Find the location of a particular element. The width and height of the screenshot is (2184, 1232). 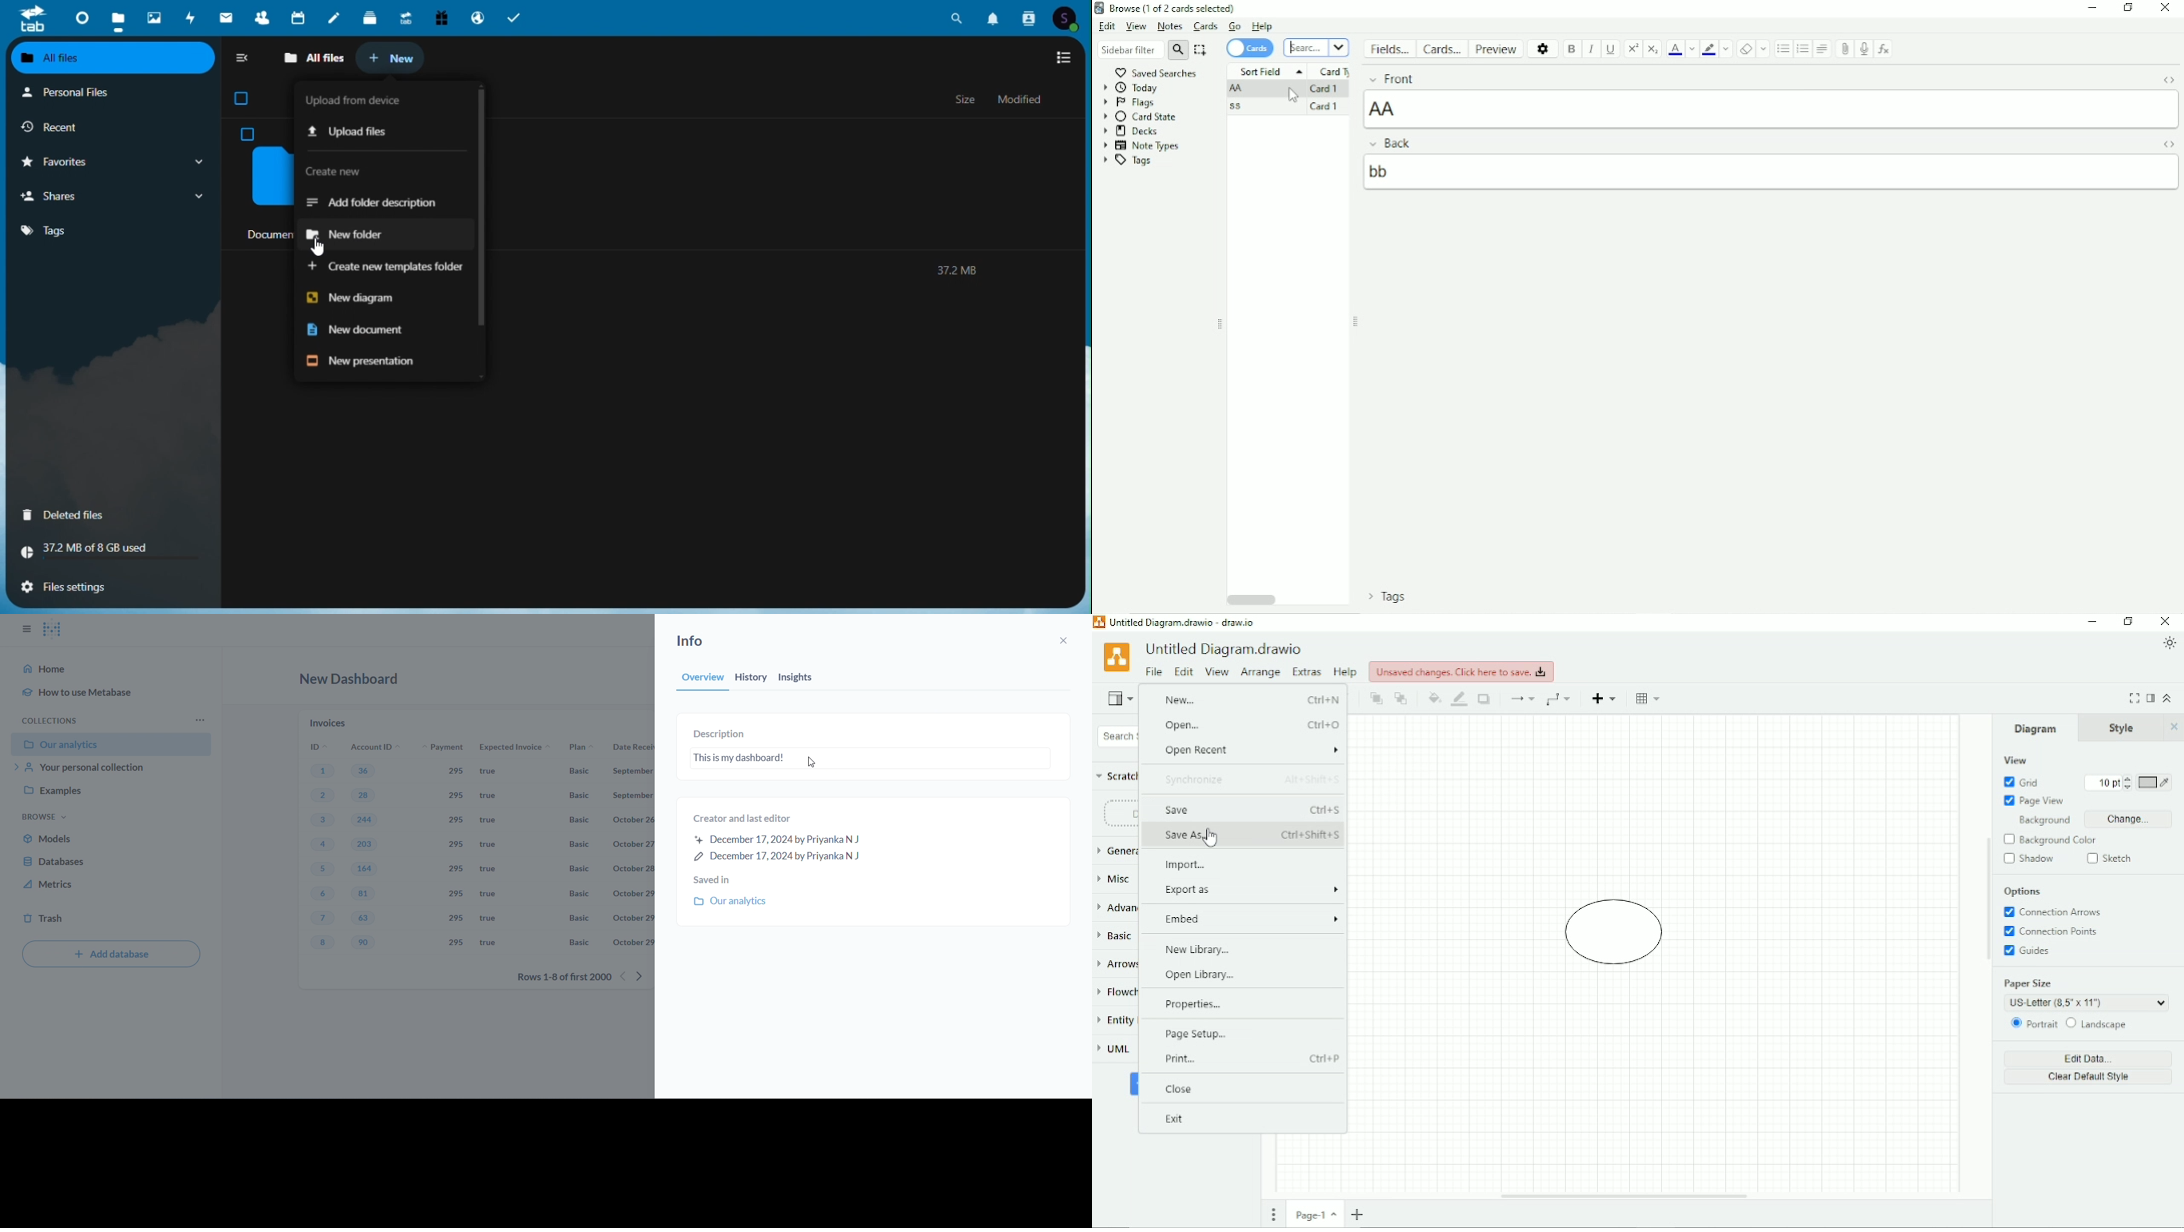

models is located at coordinates (111, 841).